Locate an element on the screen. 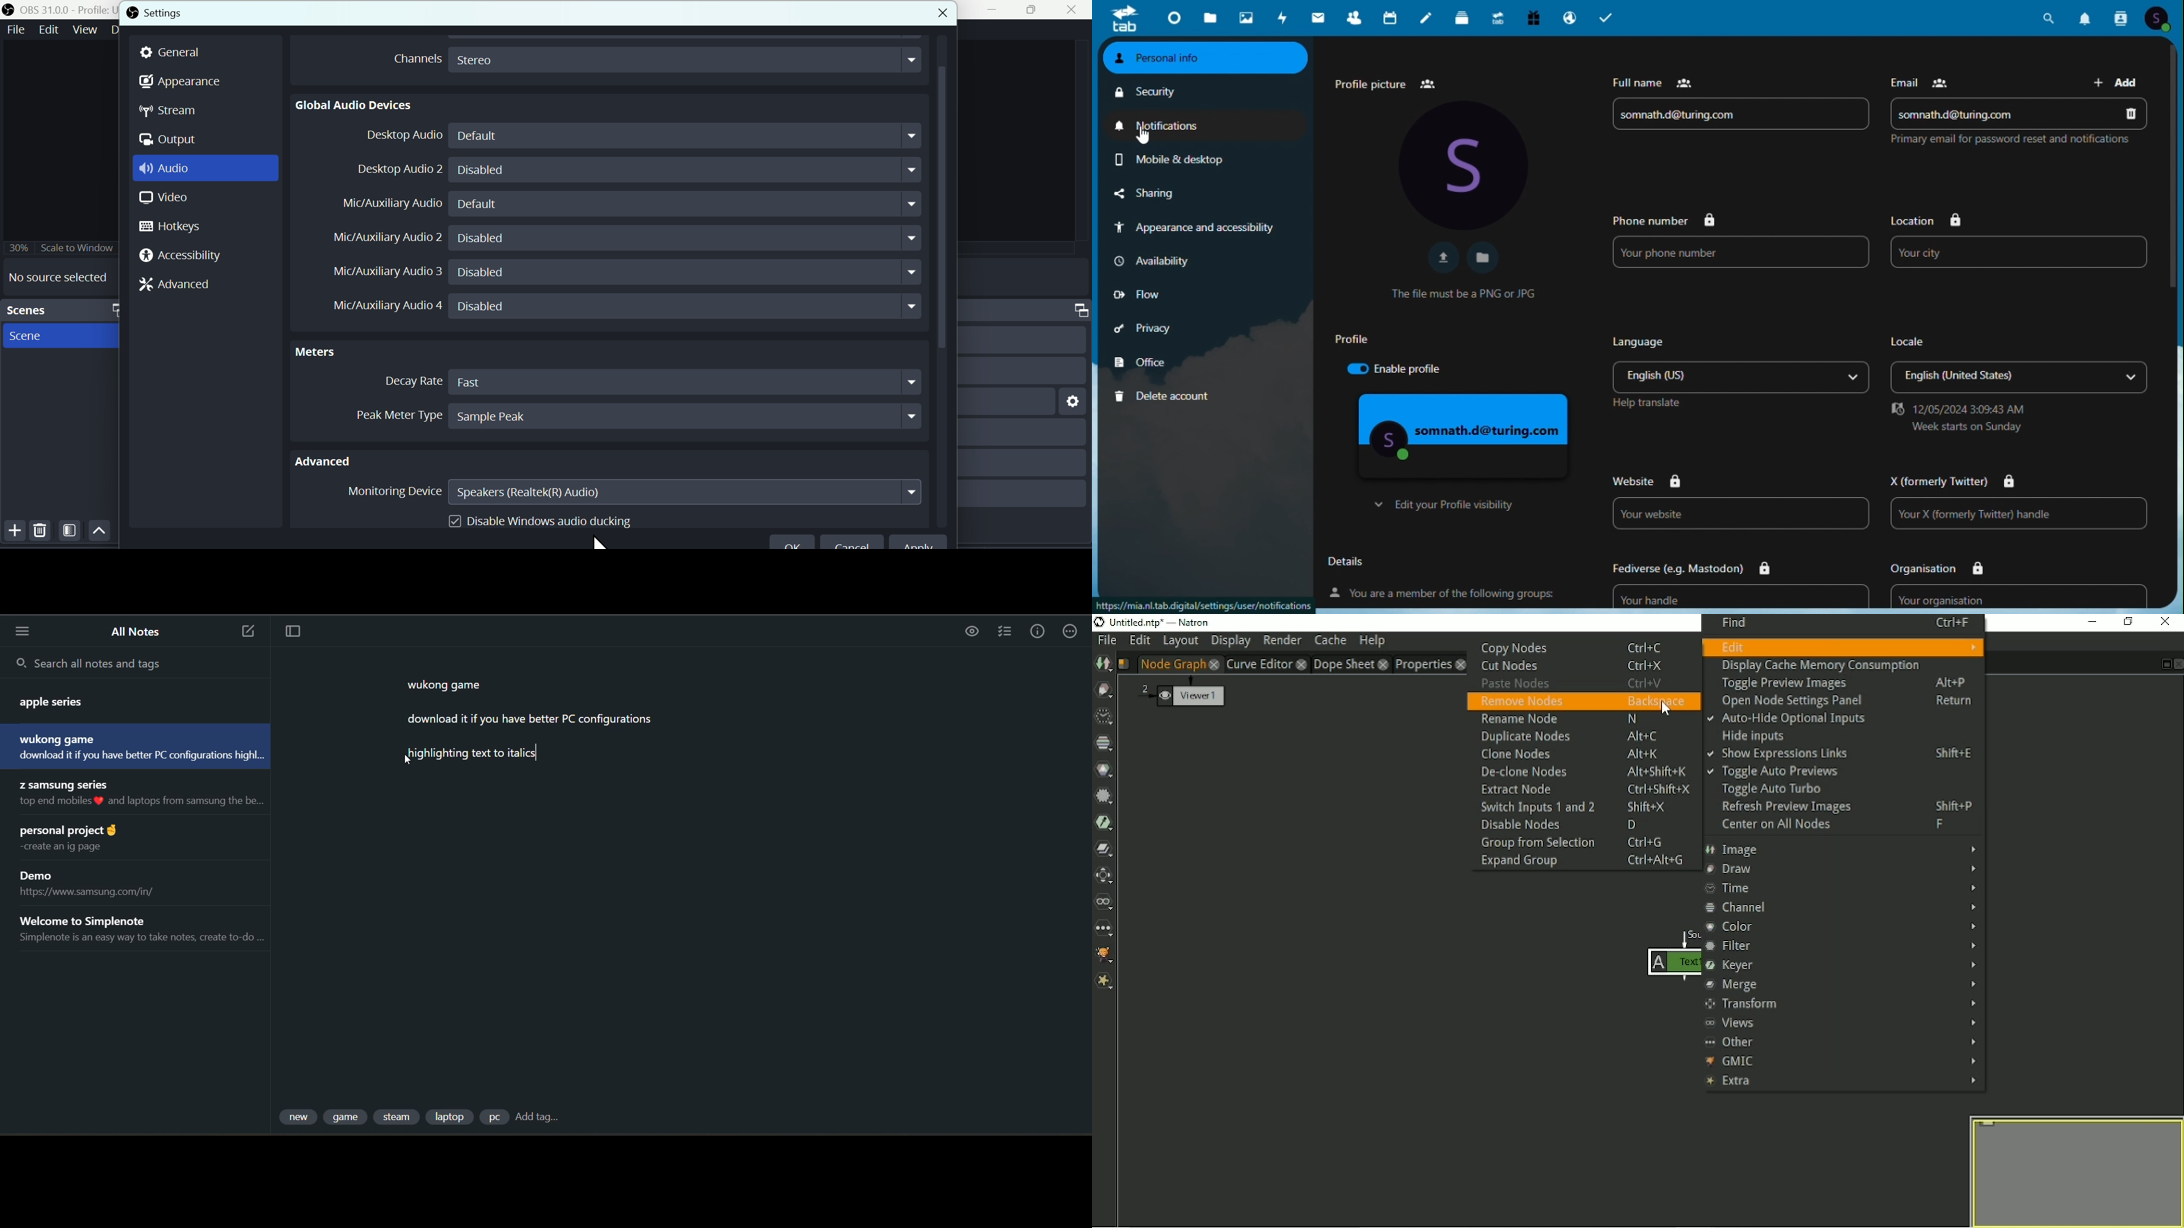 The width and height of the screenshot is (2184, 1232). Views is located at coordinates (86, 29).